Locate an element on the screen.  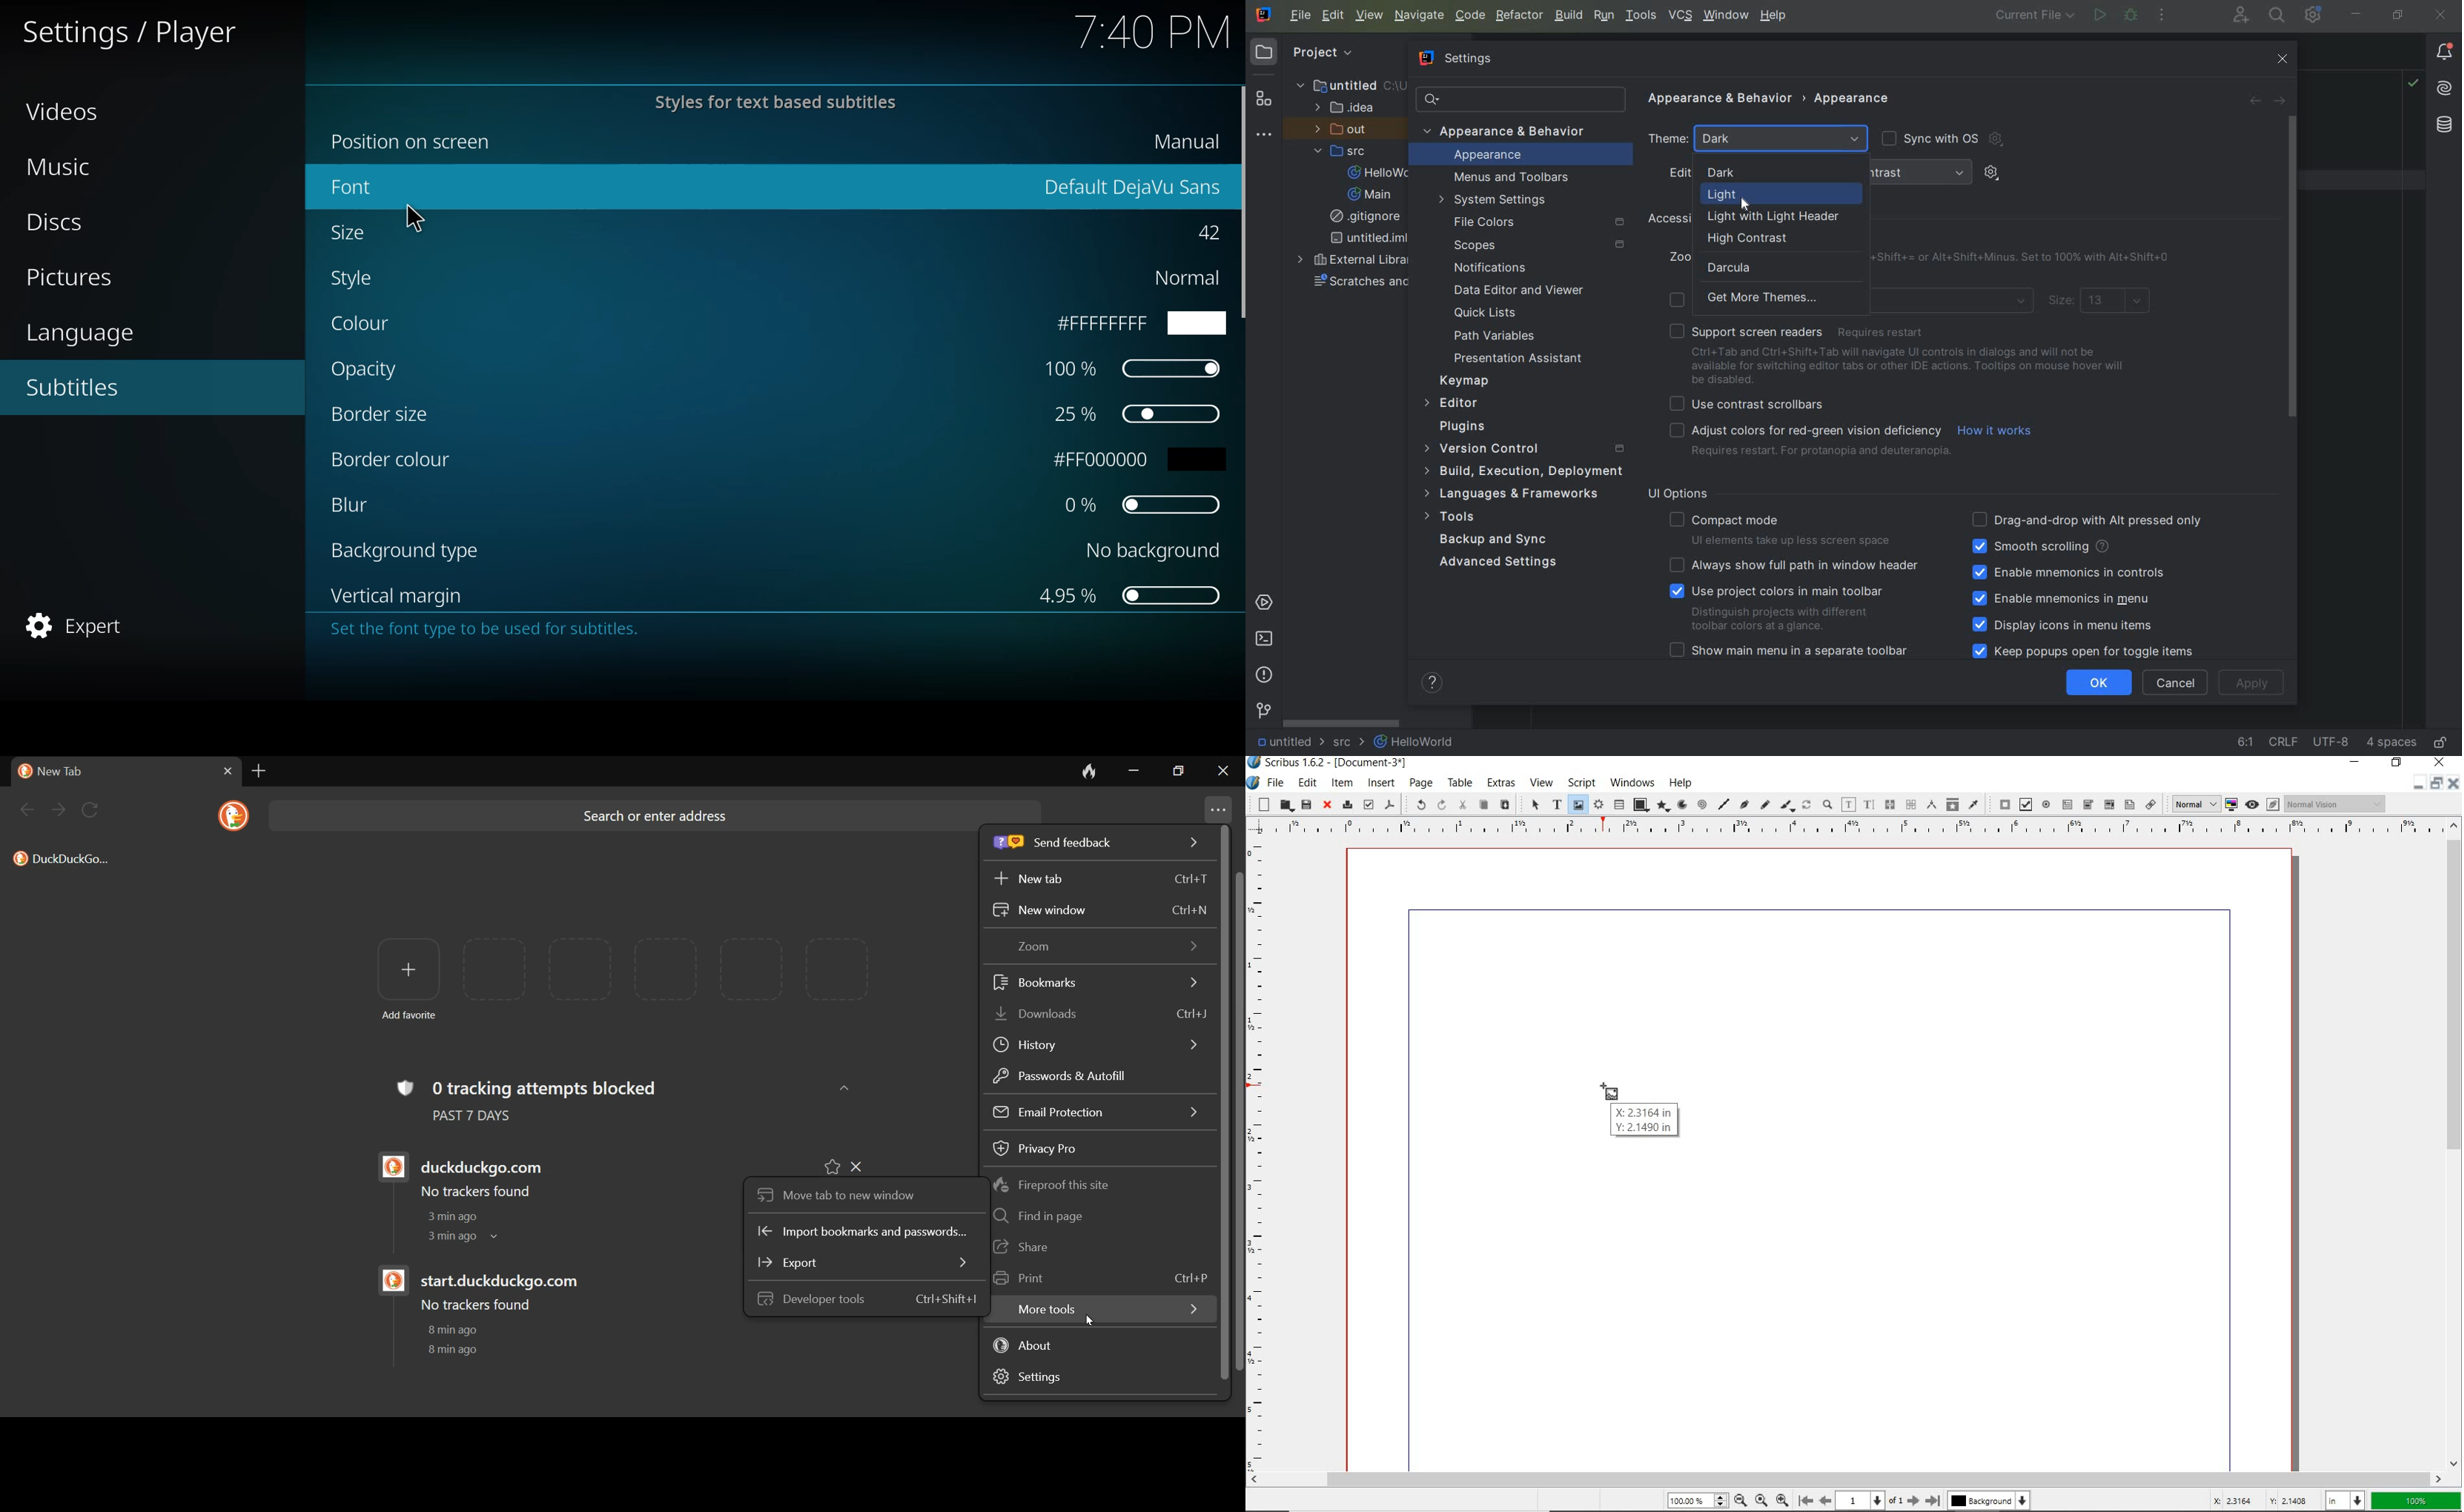
pdf check box is located at coordinates (2024, 804).